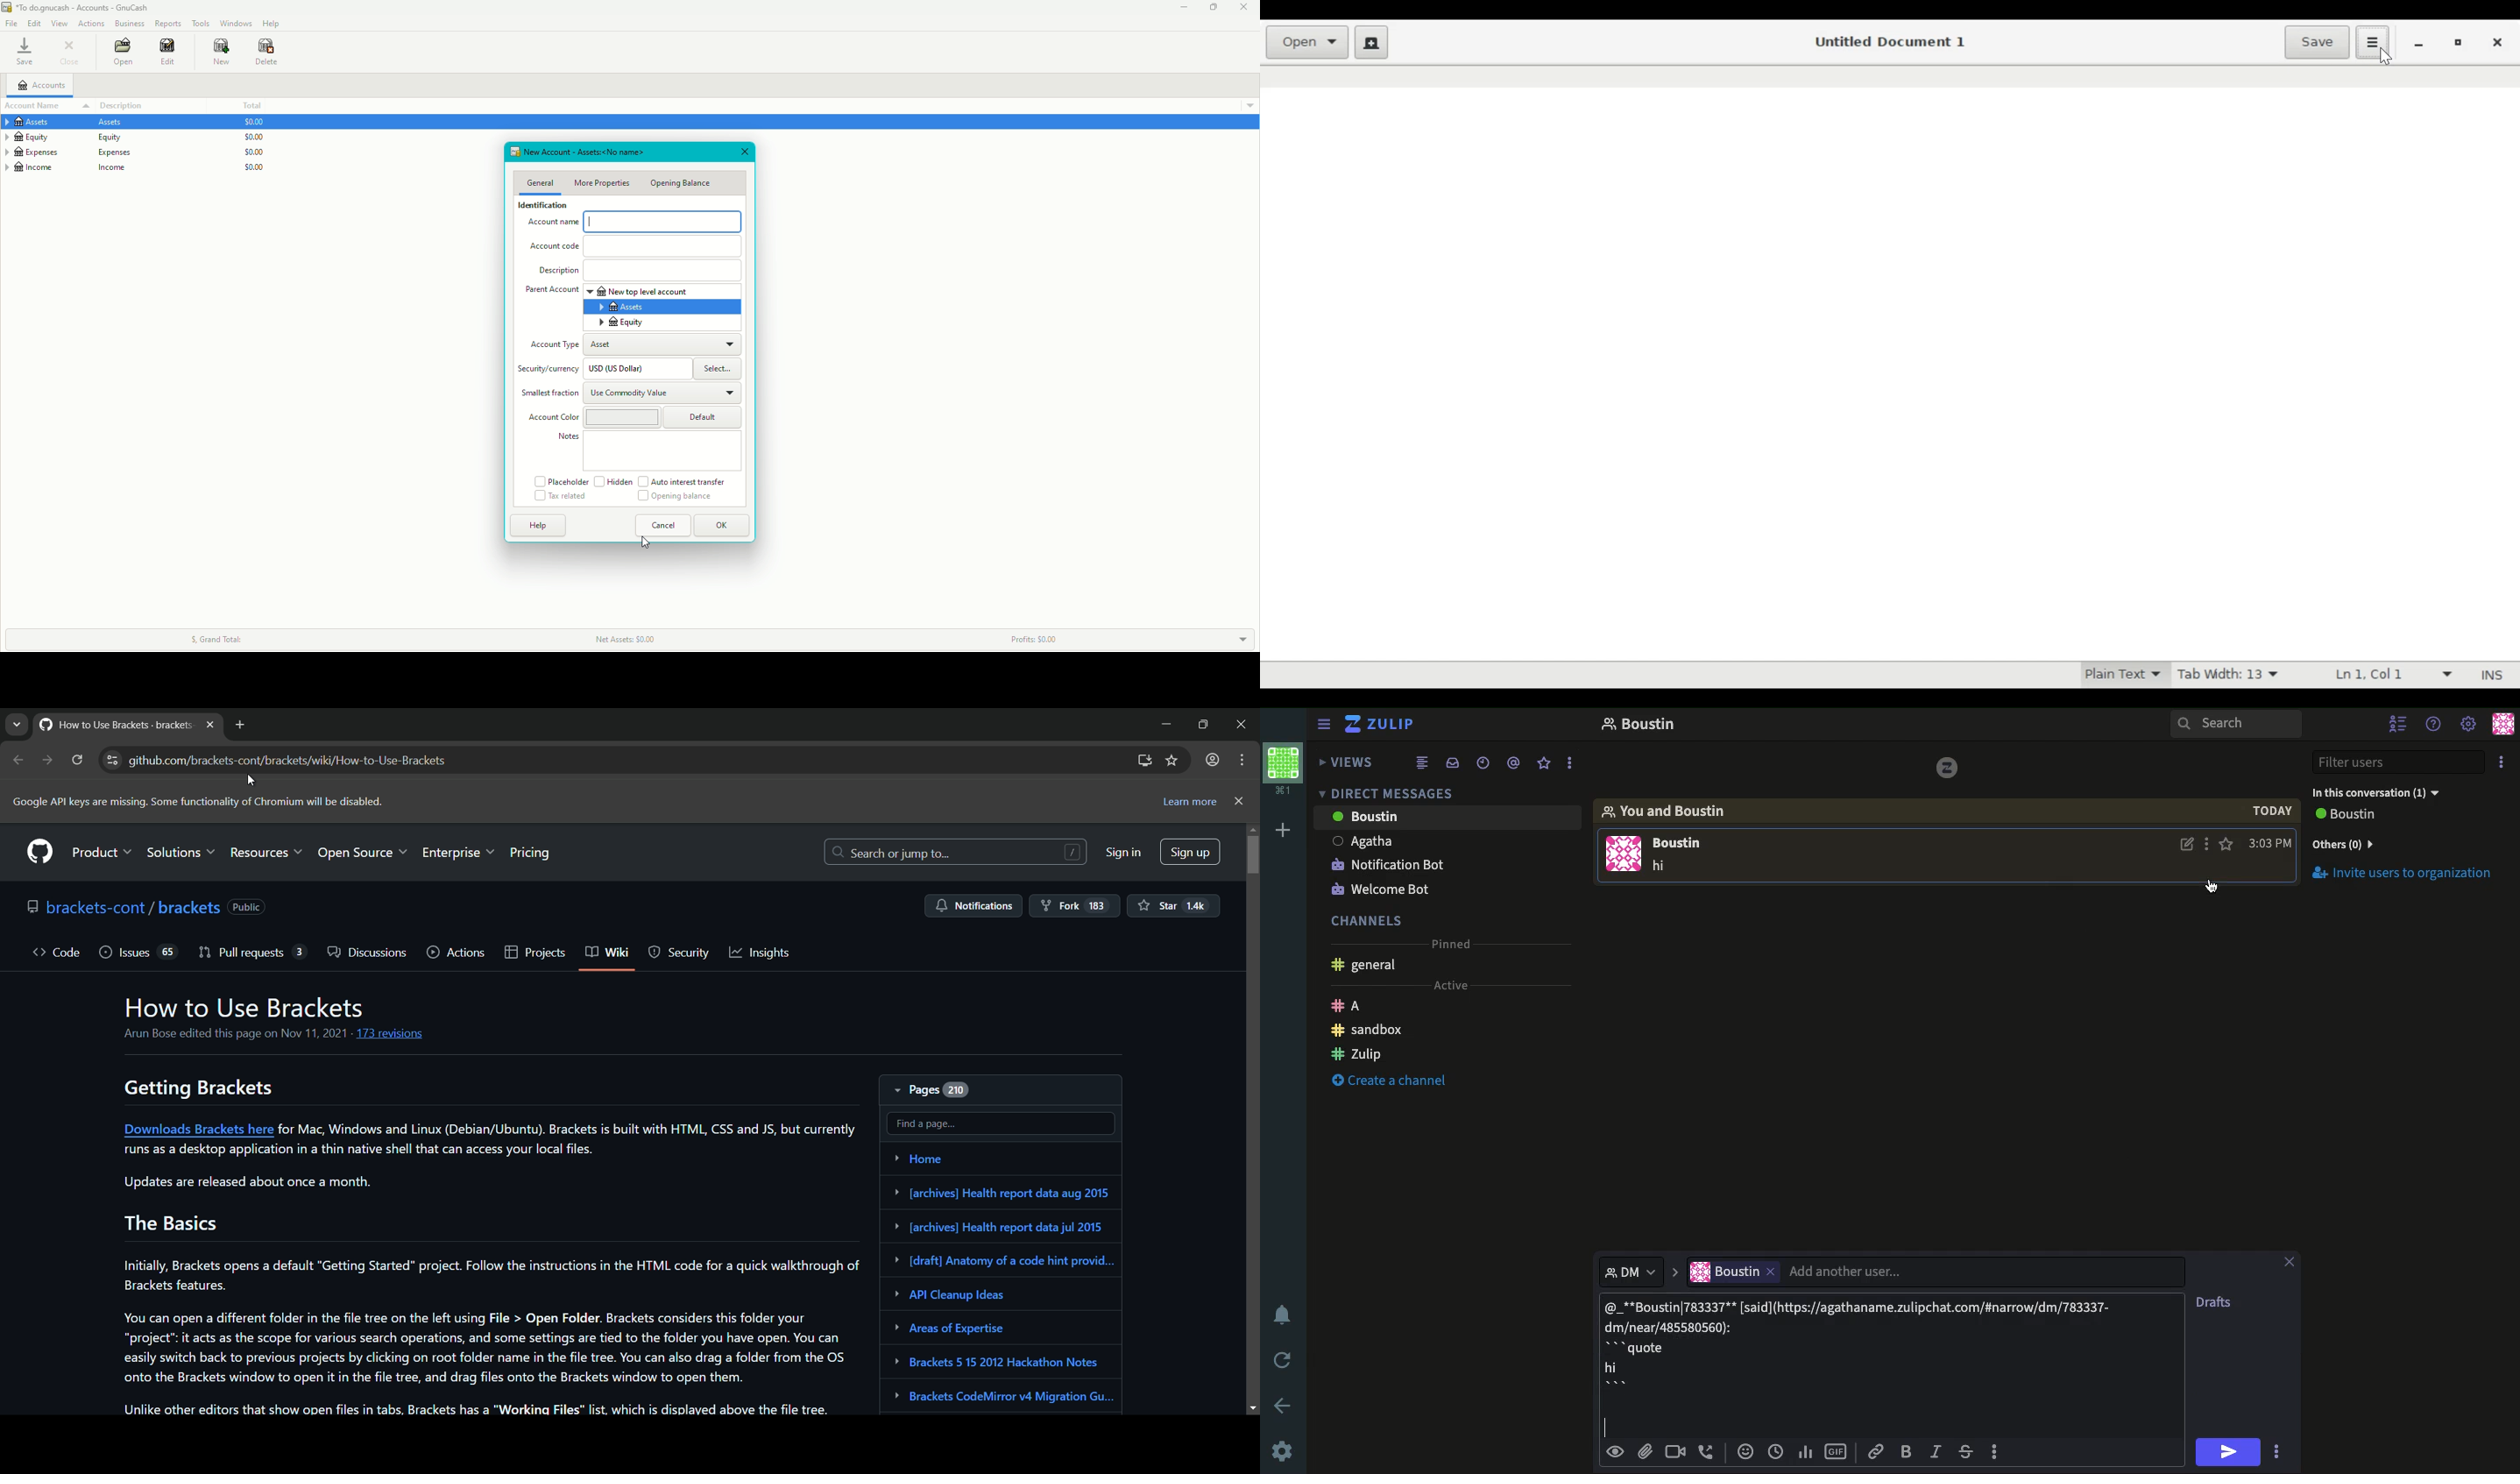 The width and height of the screenshot is (2520, 1484). What do you see at coordinates (1283, 1315) in the screenshot?
I see `Notification` at bounding box center [1283, 1315].